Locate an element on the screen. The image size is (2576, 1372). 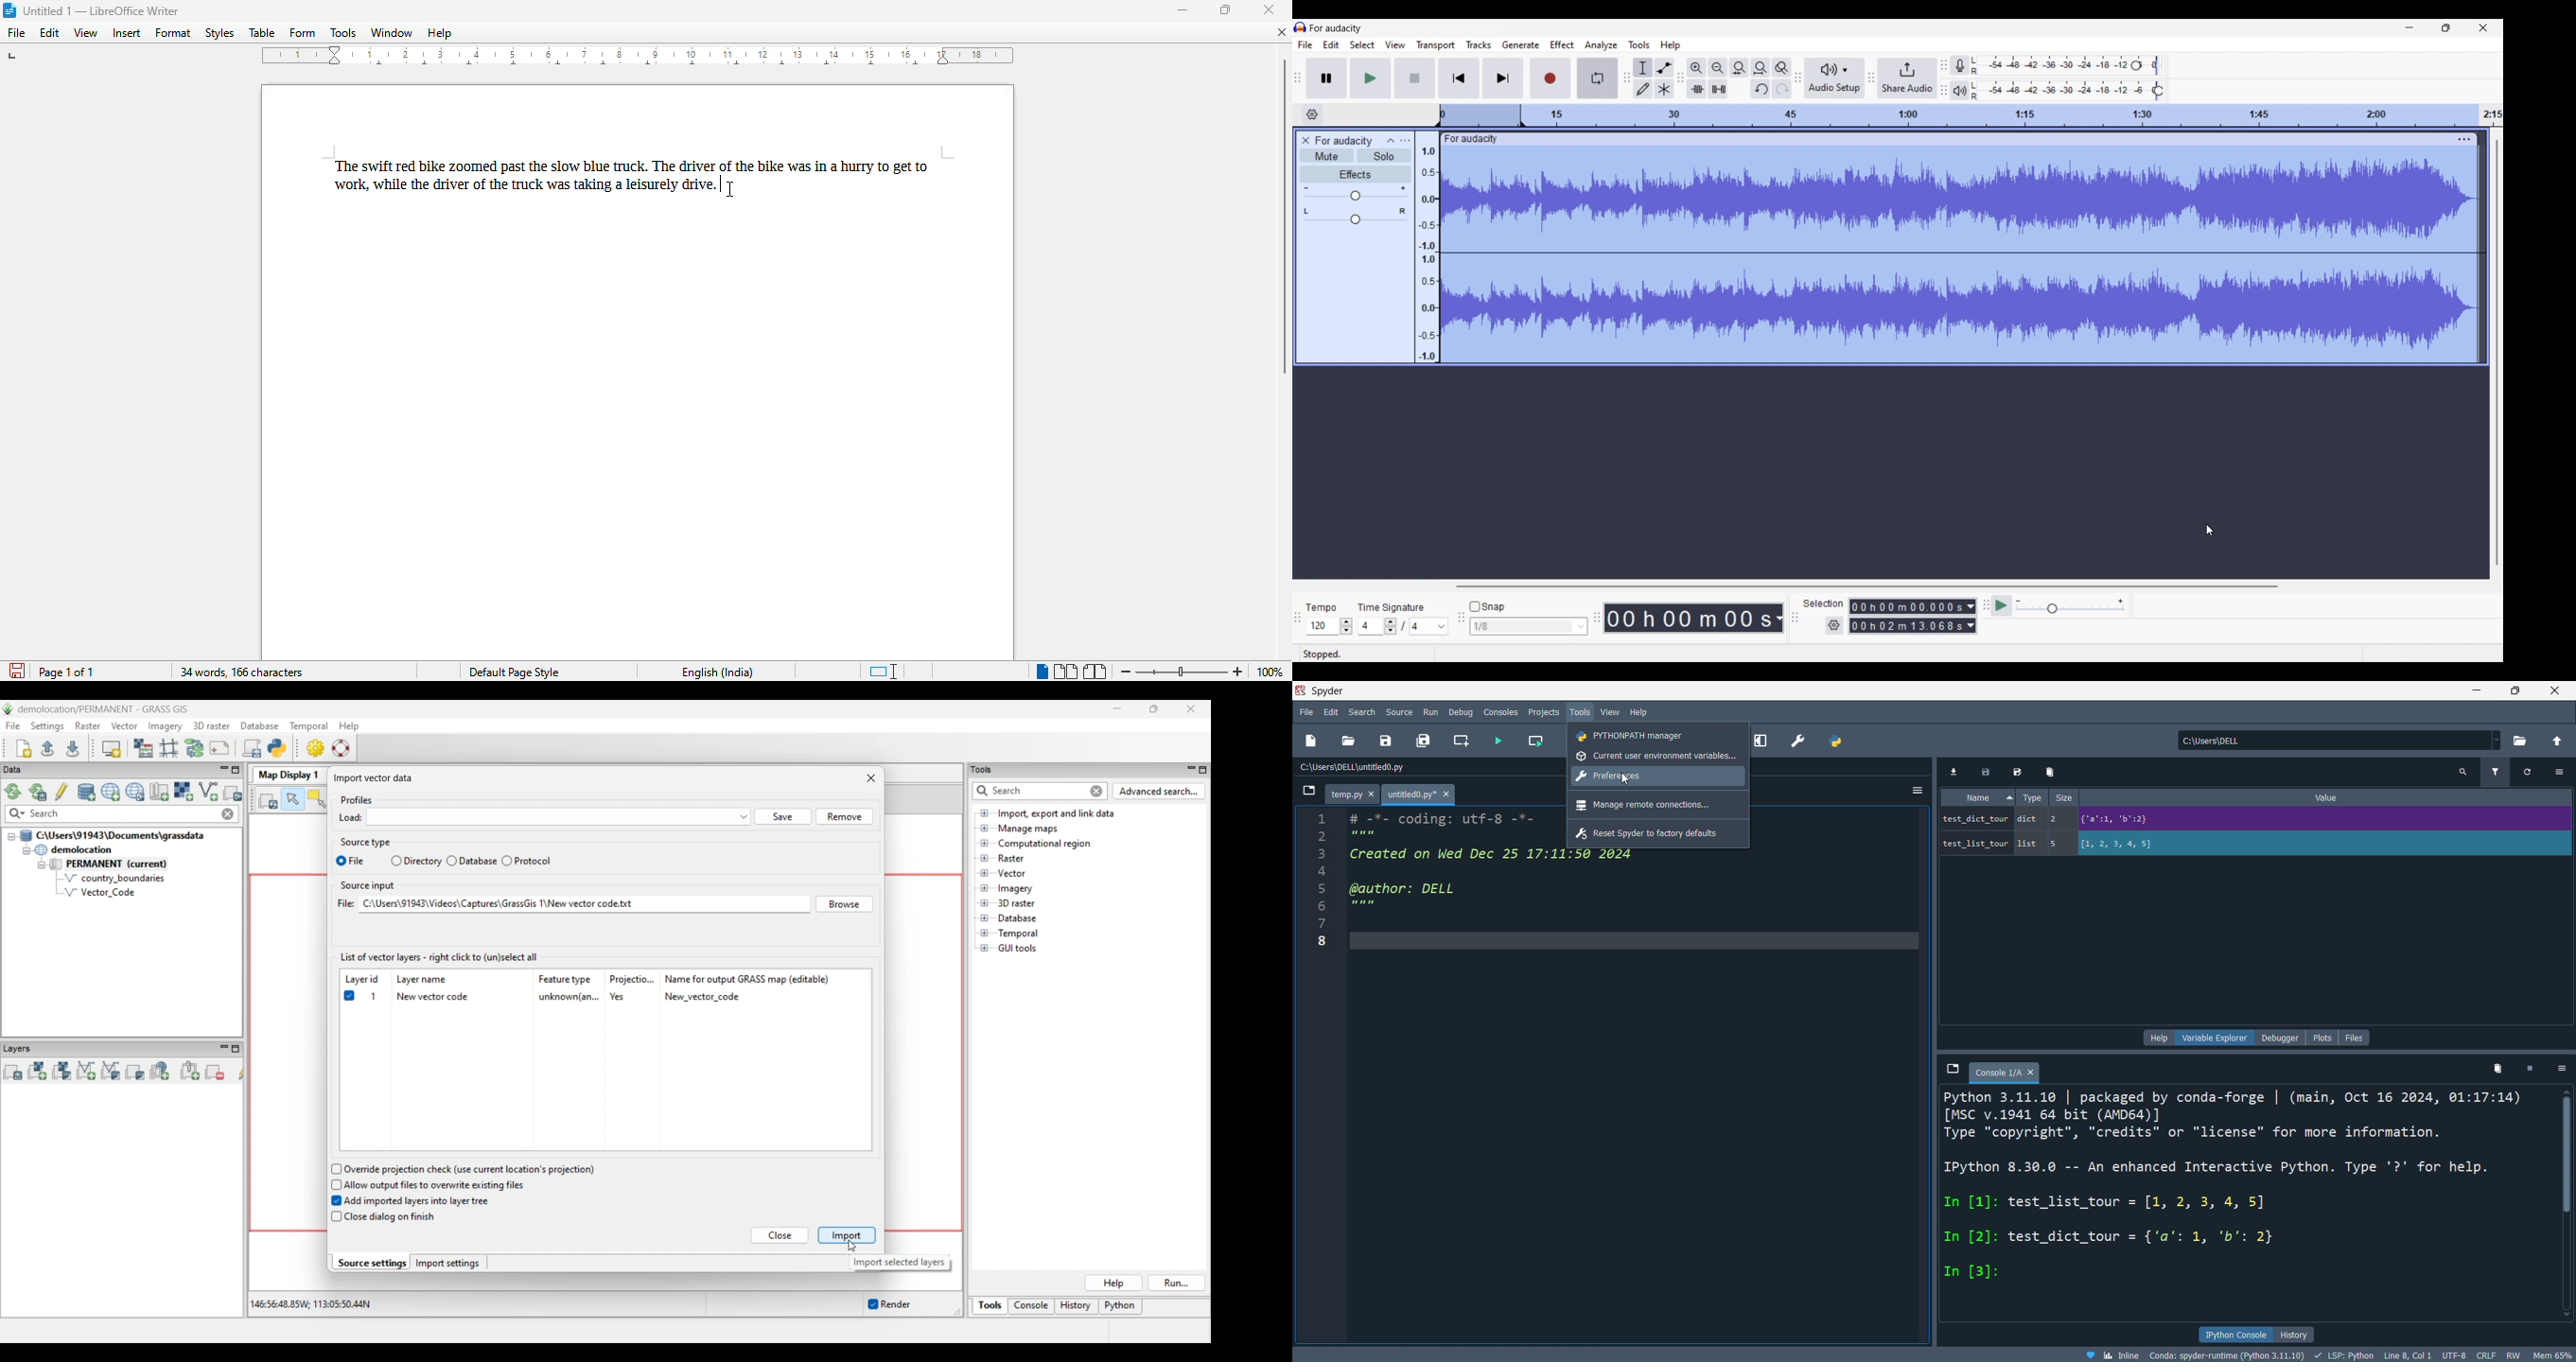
debugger is located at coordinates (2285, 1037).